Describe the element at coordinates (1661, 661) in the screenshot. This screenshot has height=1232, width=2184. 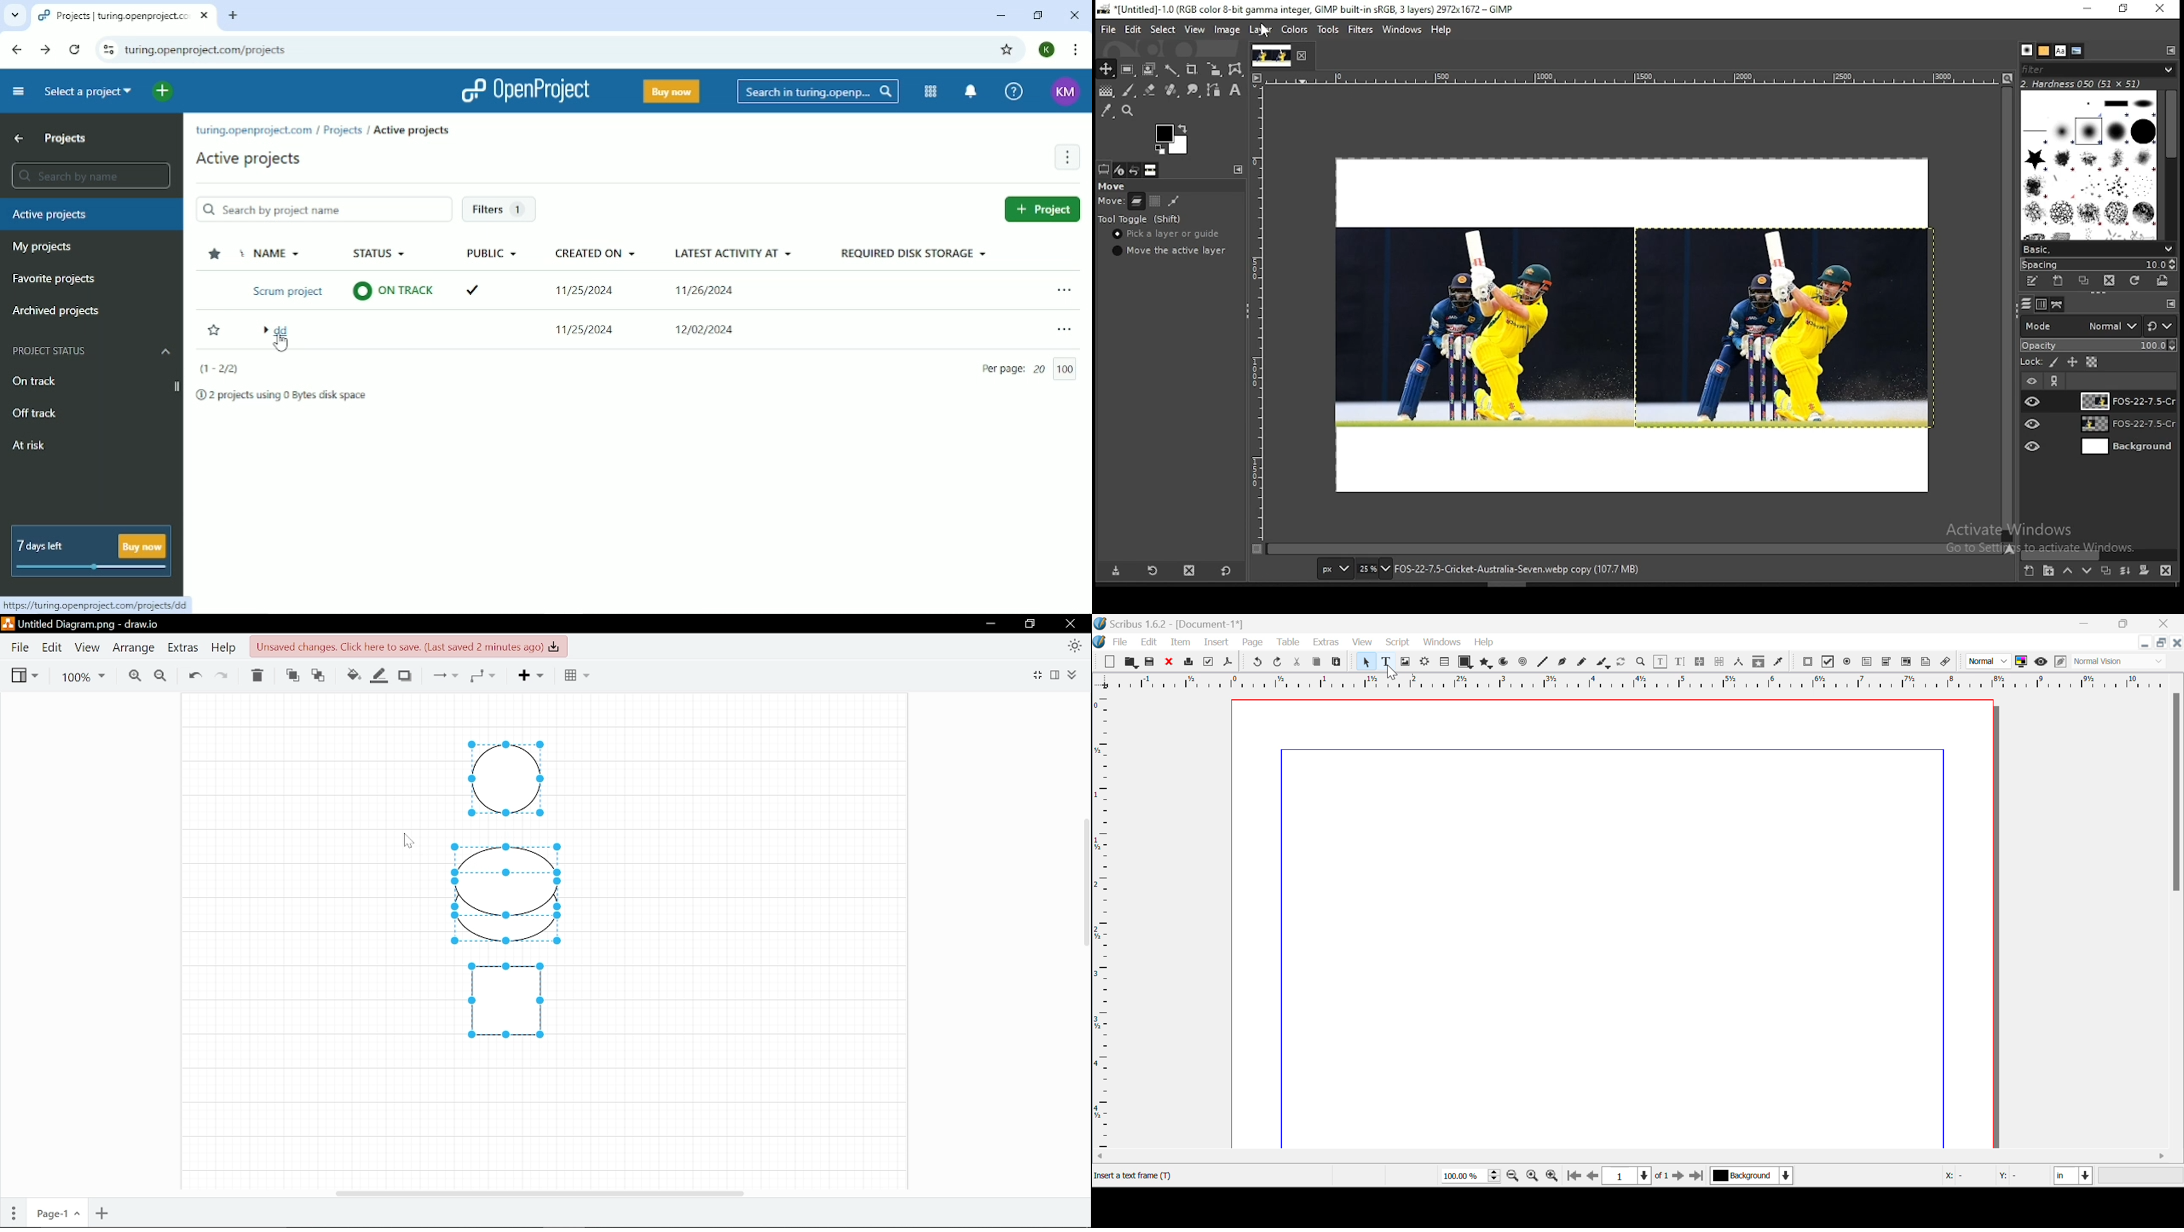
I see `Edit Contents of Frame` at that location.